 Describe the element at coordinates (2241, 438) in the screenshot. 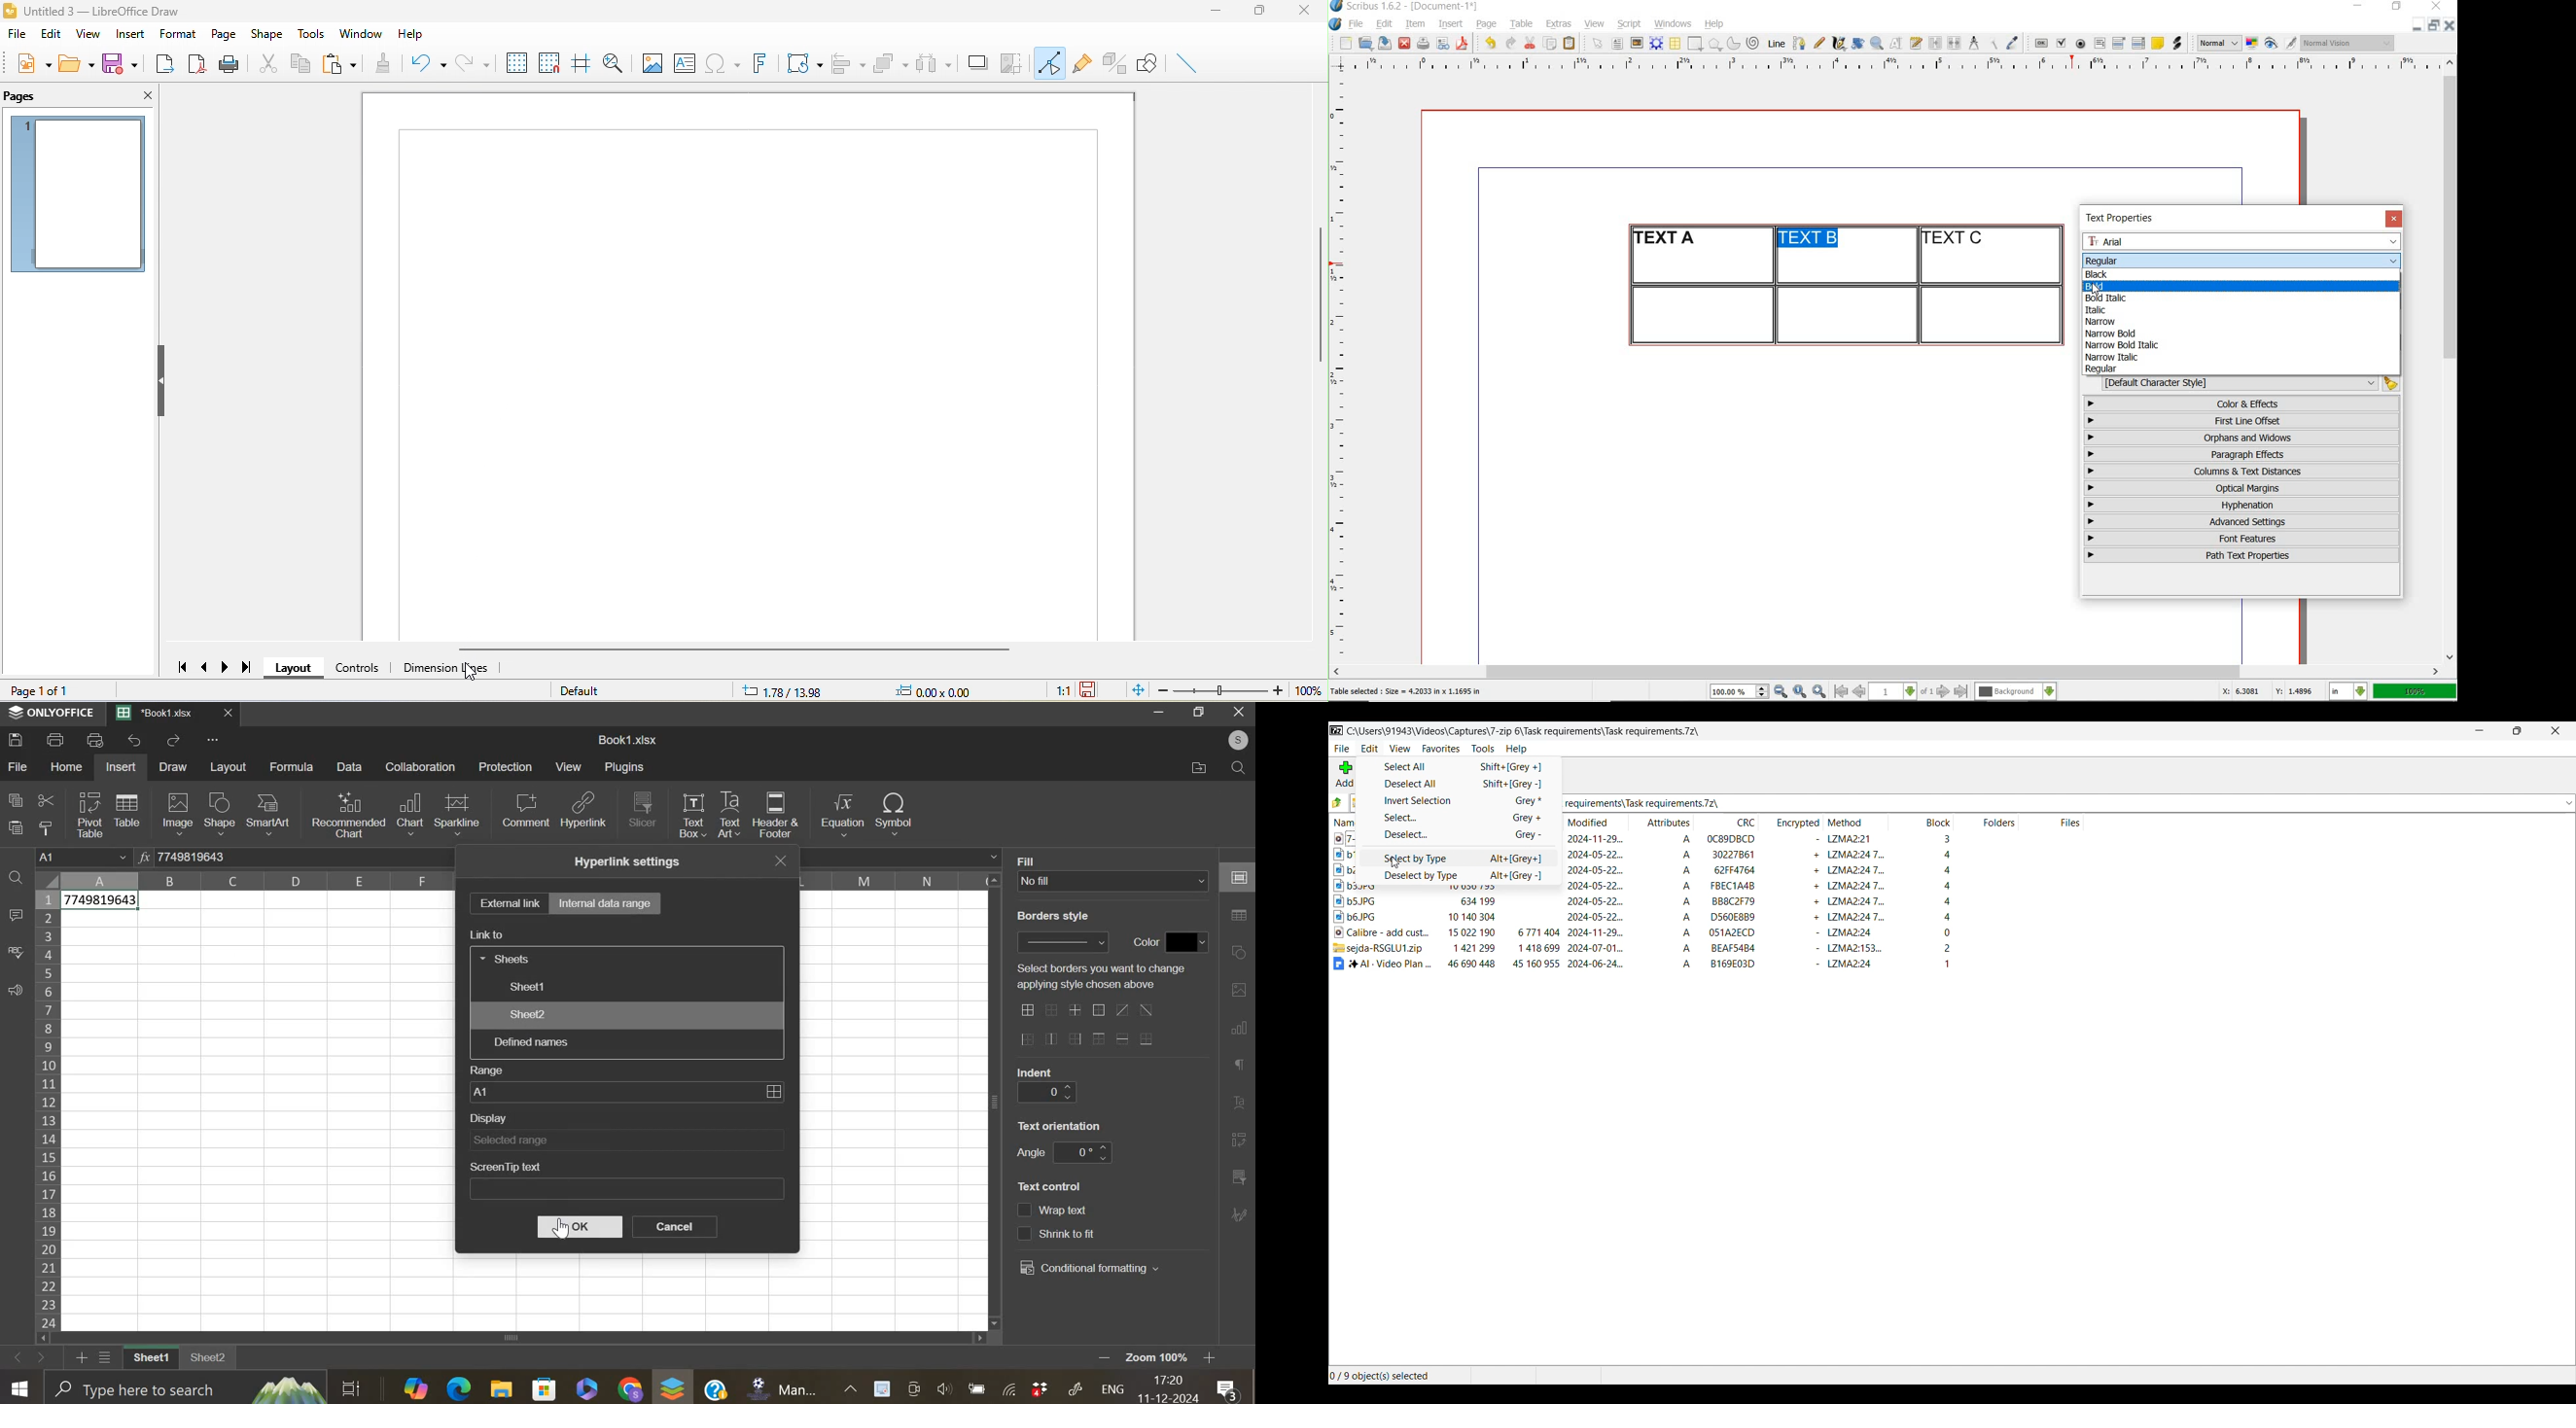

I see `orphans & windows` at that location.